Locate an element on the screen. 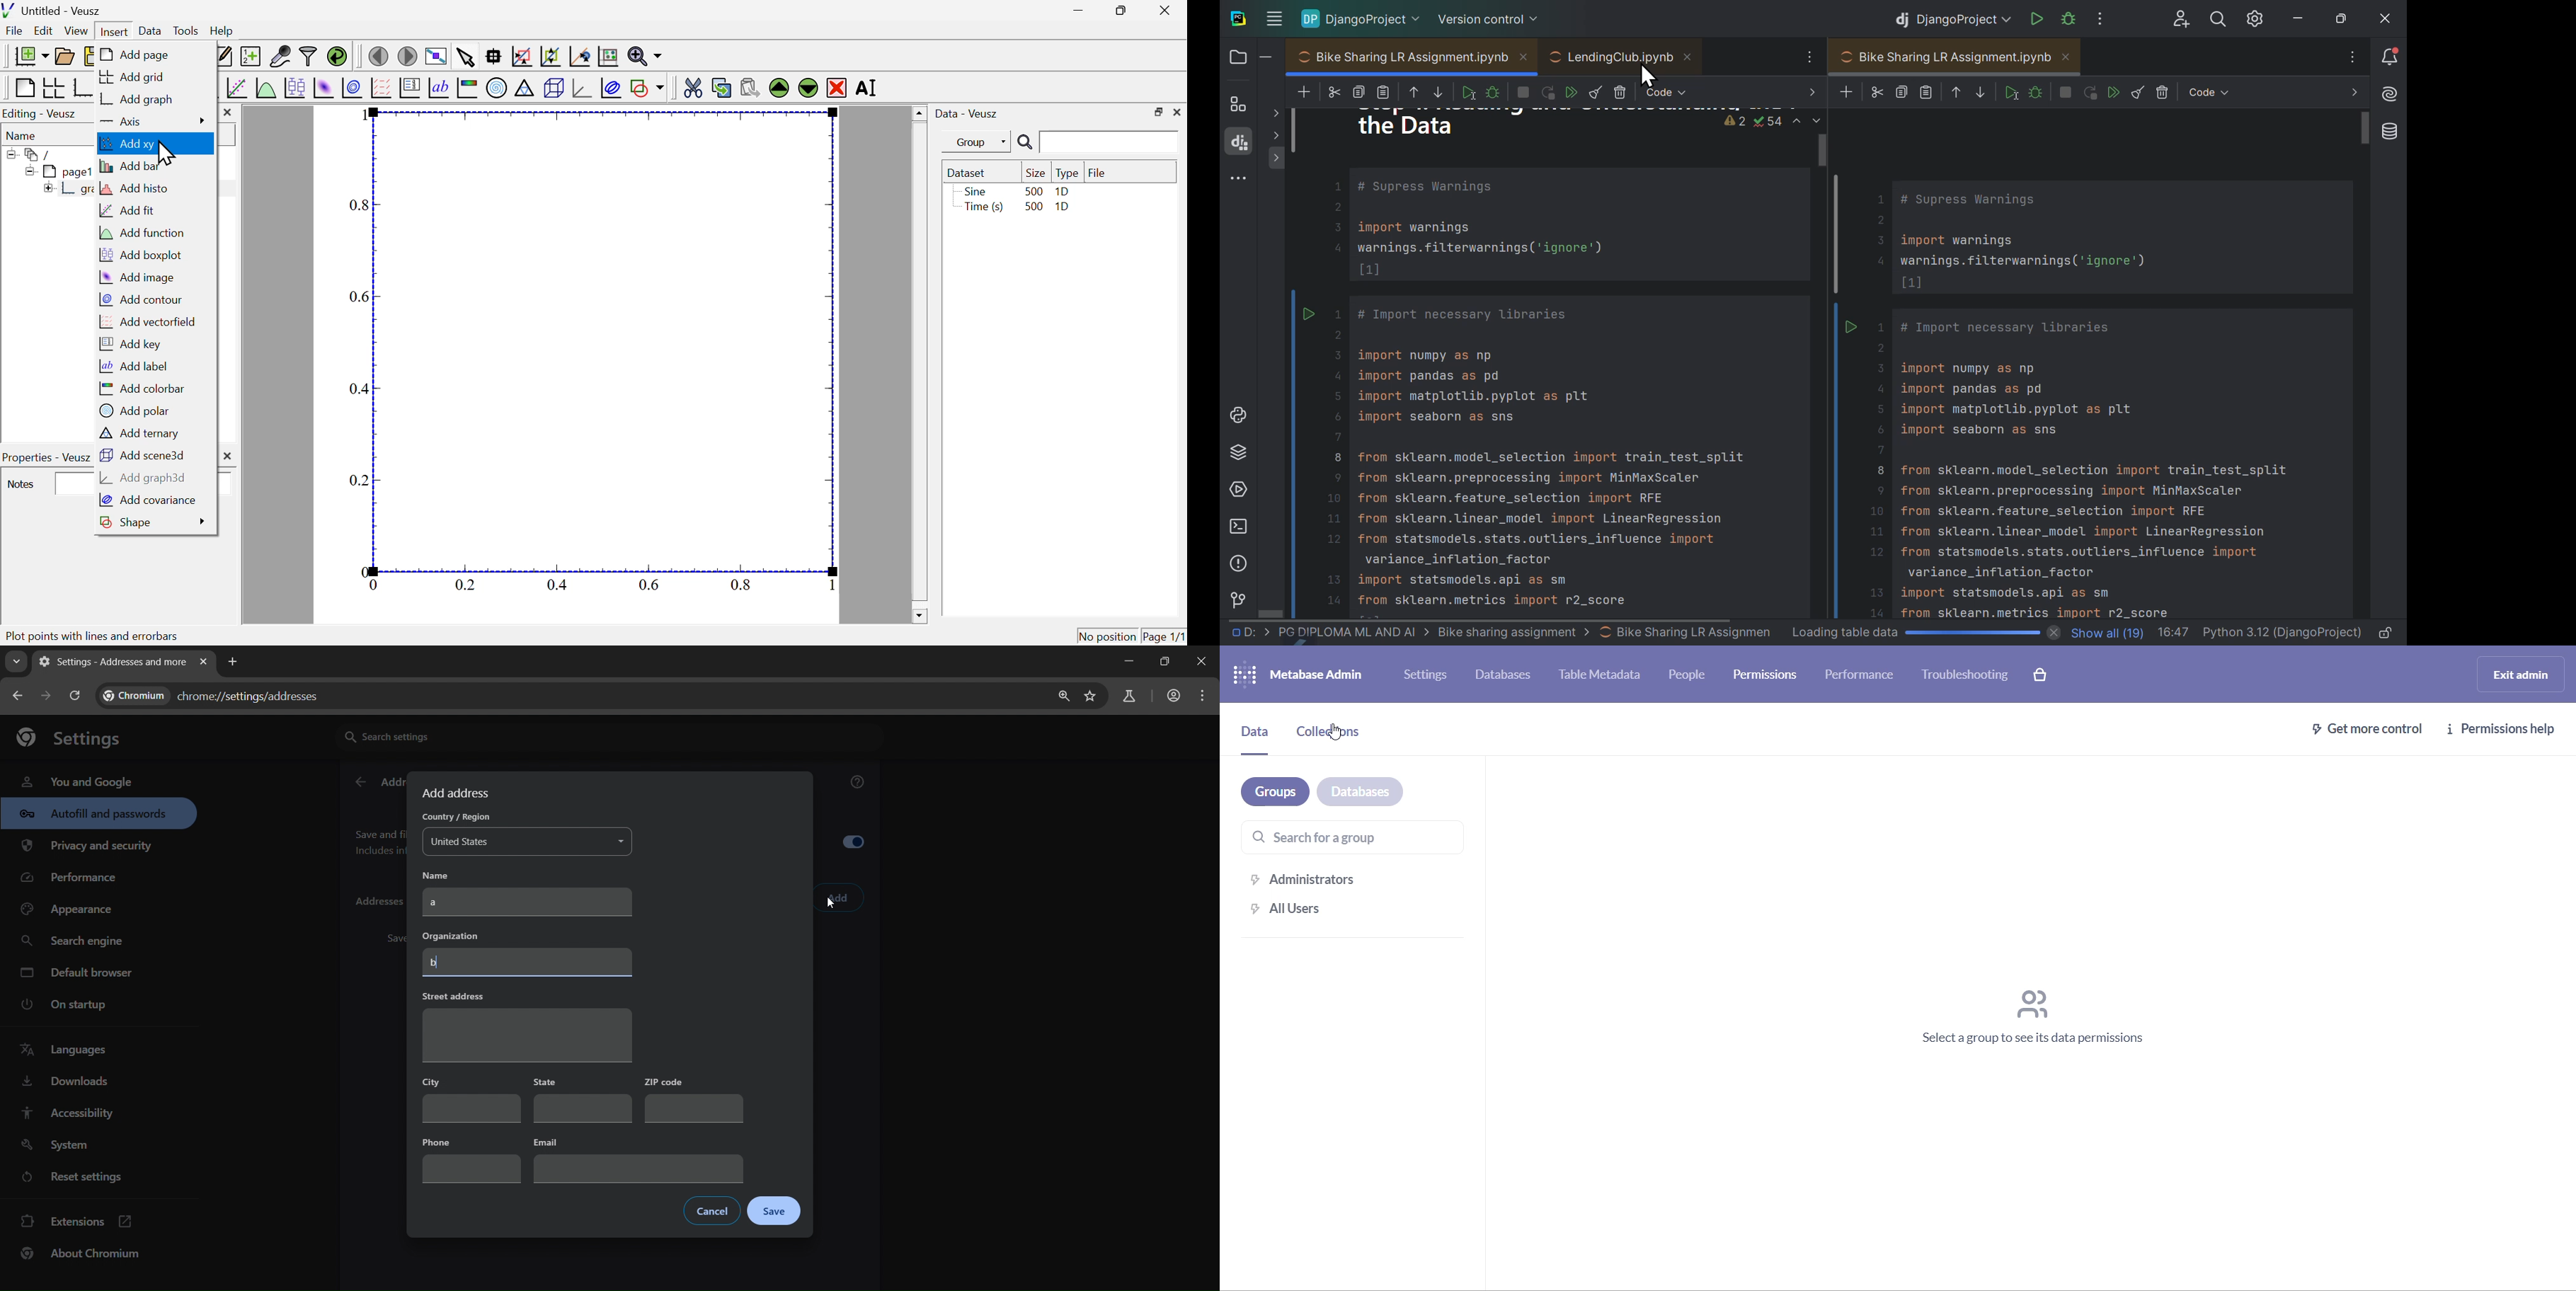 The height and width of the screenshot is (1316, 2576). plot a vector field is located at coordinates (381, 88).